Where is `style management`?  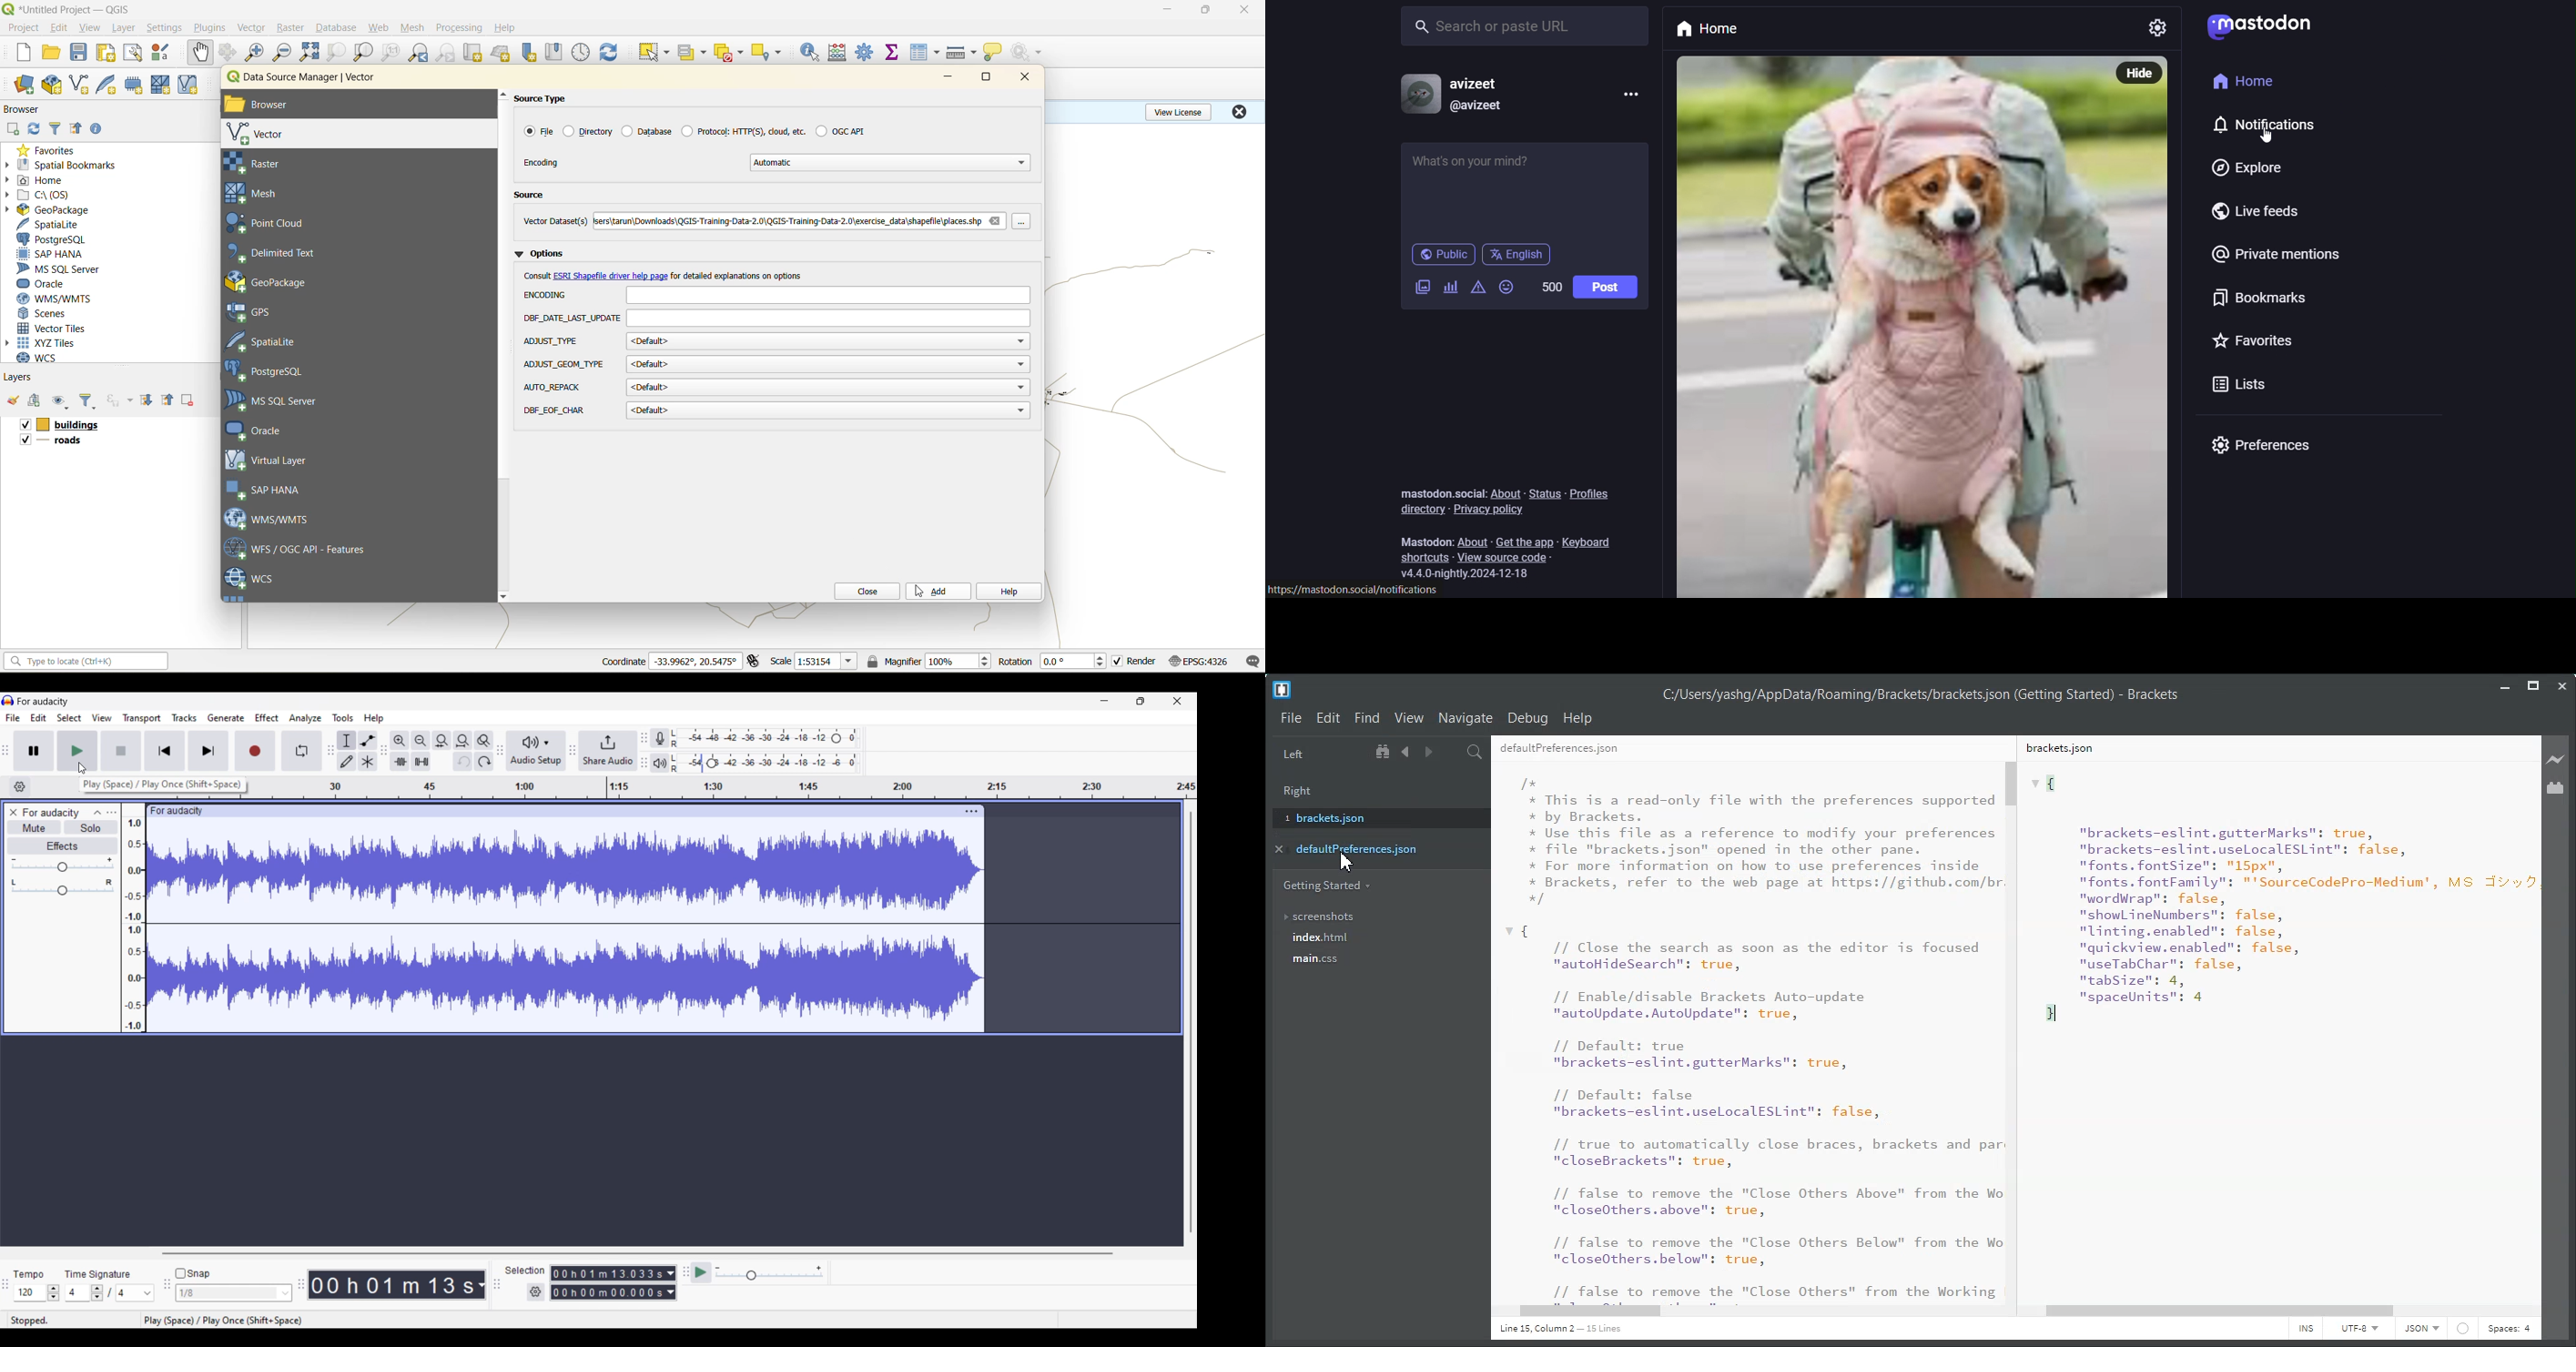
style management is located at coordinates (164, 52).